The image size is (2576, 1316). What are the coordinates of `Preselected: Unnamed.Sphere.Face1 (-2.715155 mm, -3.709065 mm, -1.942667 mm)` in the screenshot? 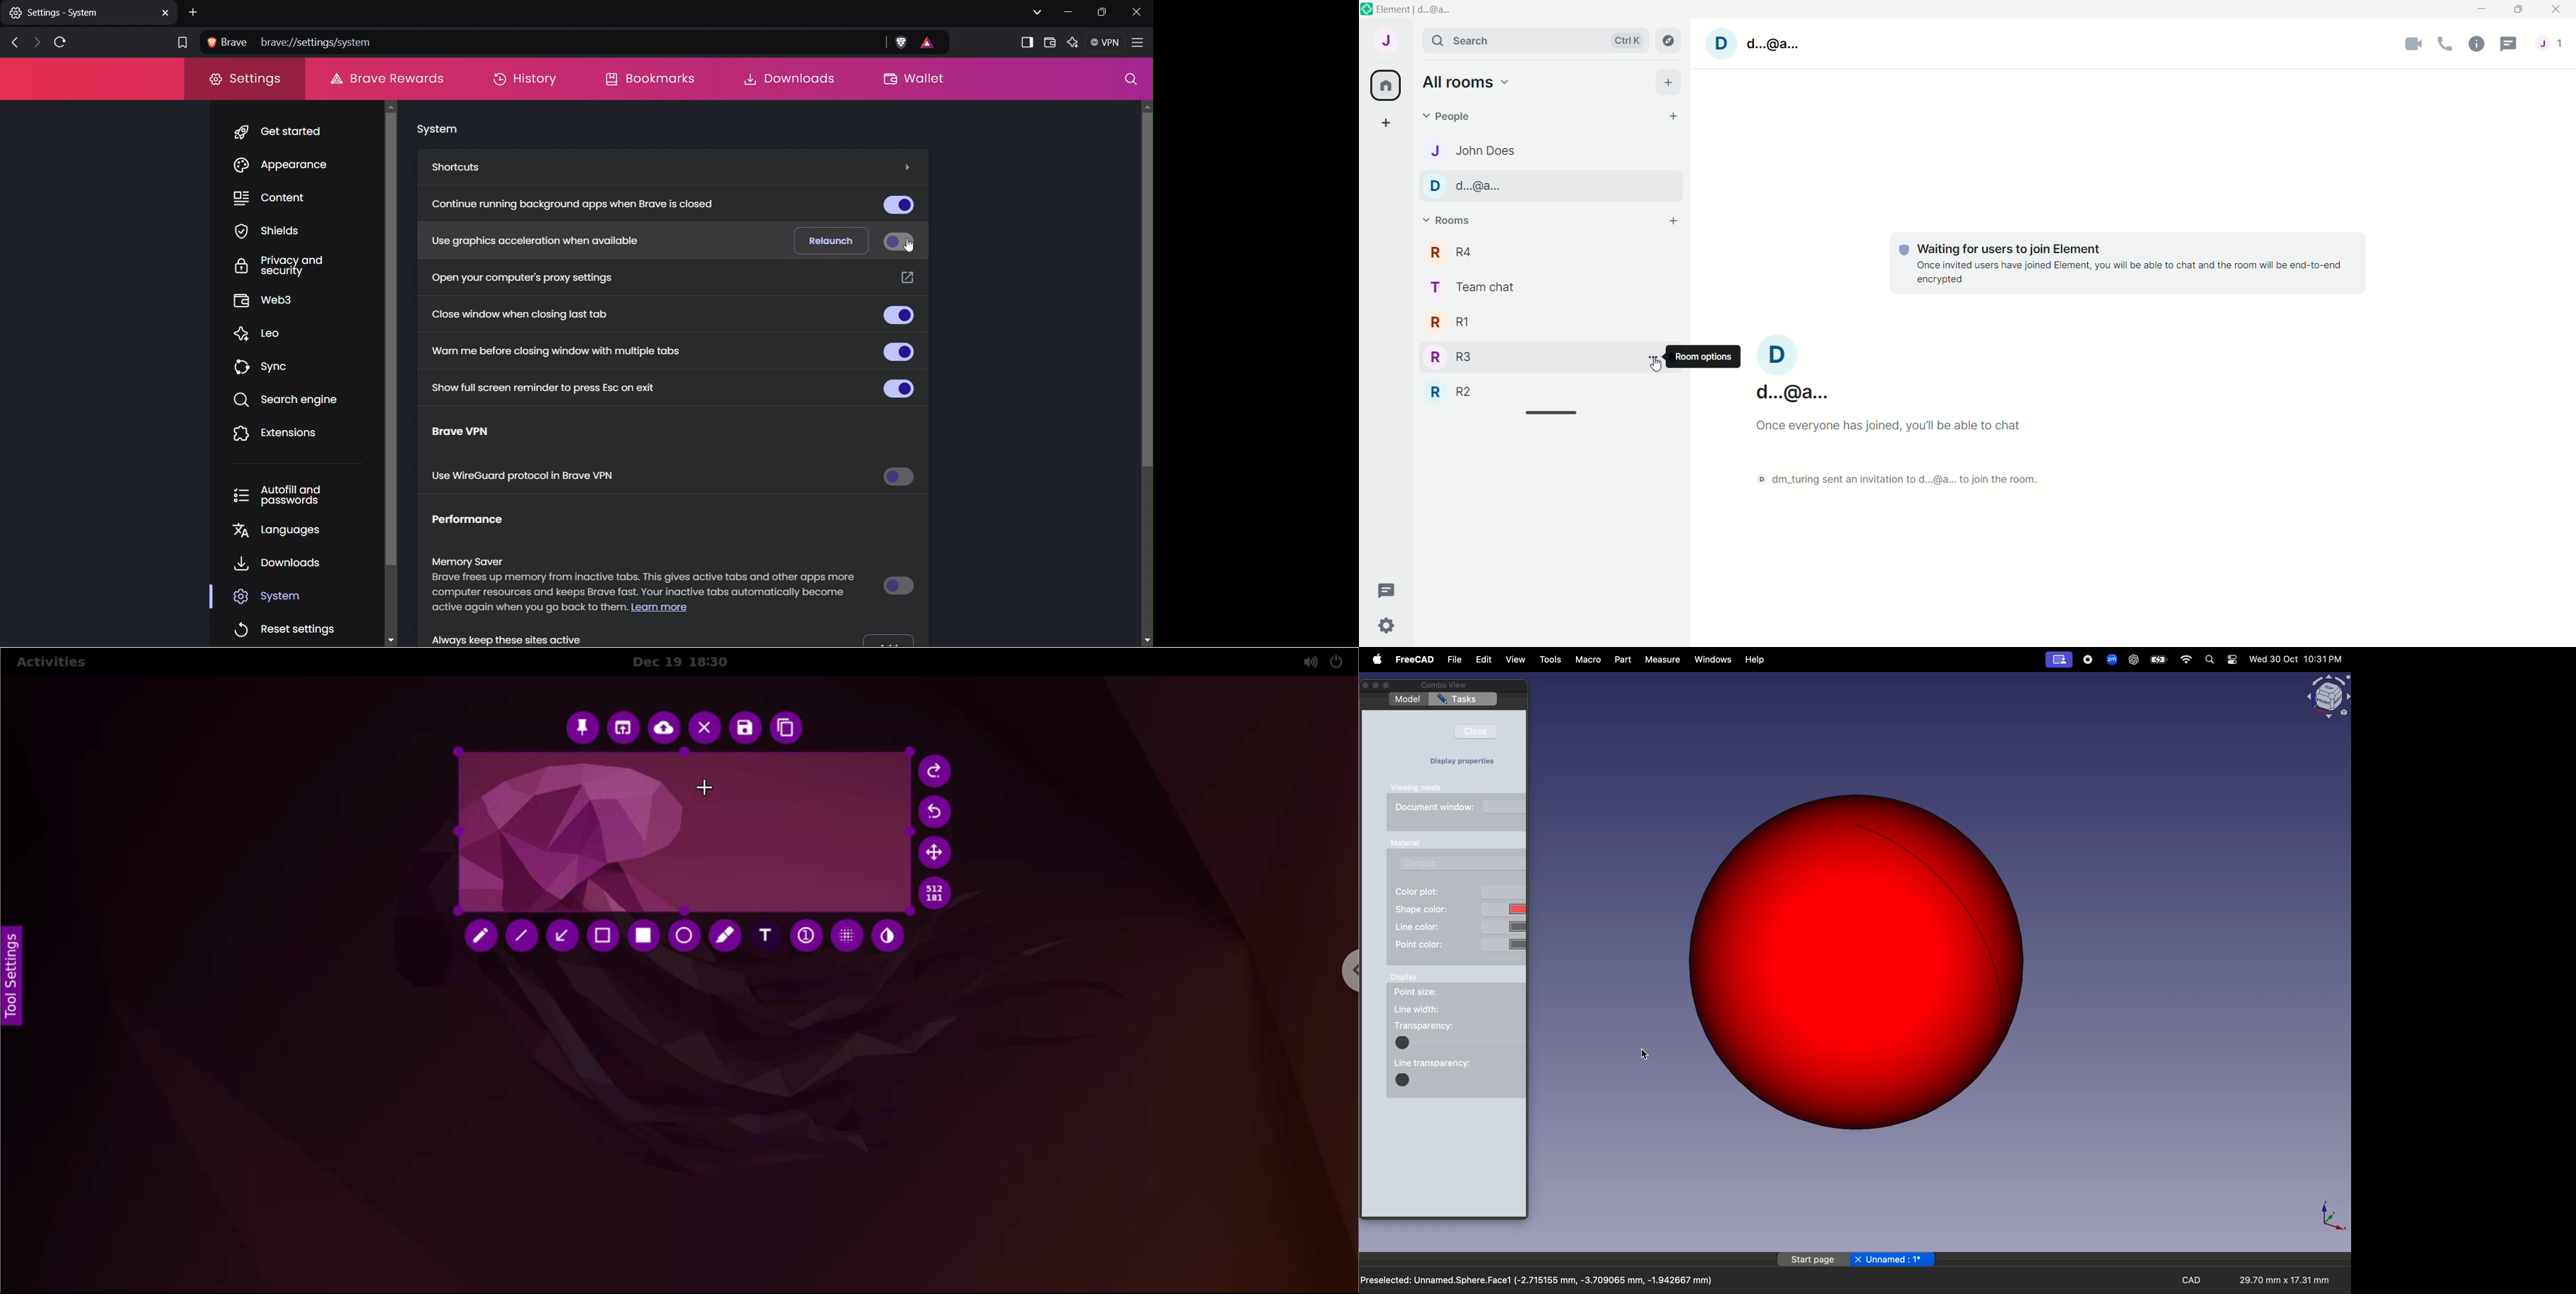 It's located at (1542, 1280).